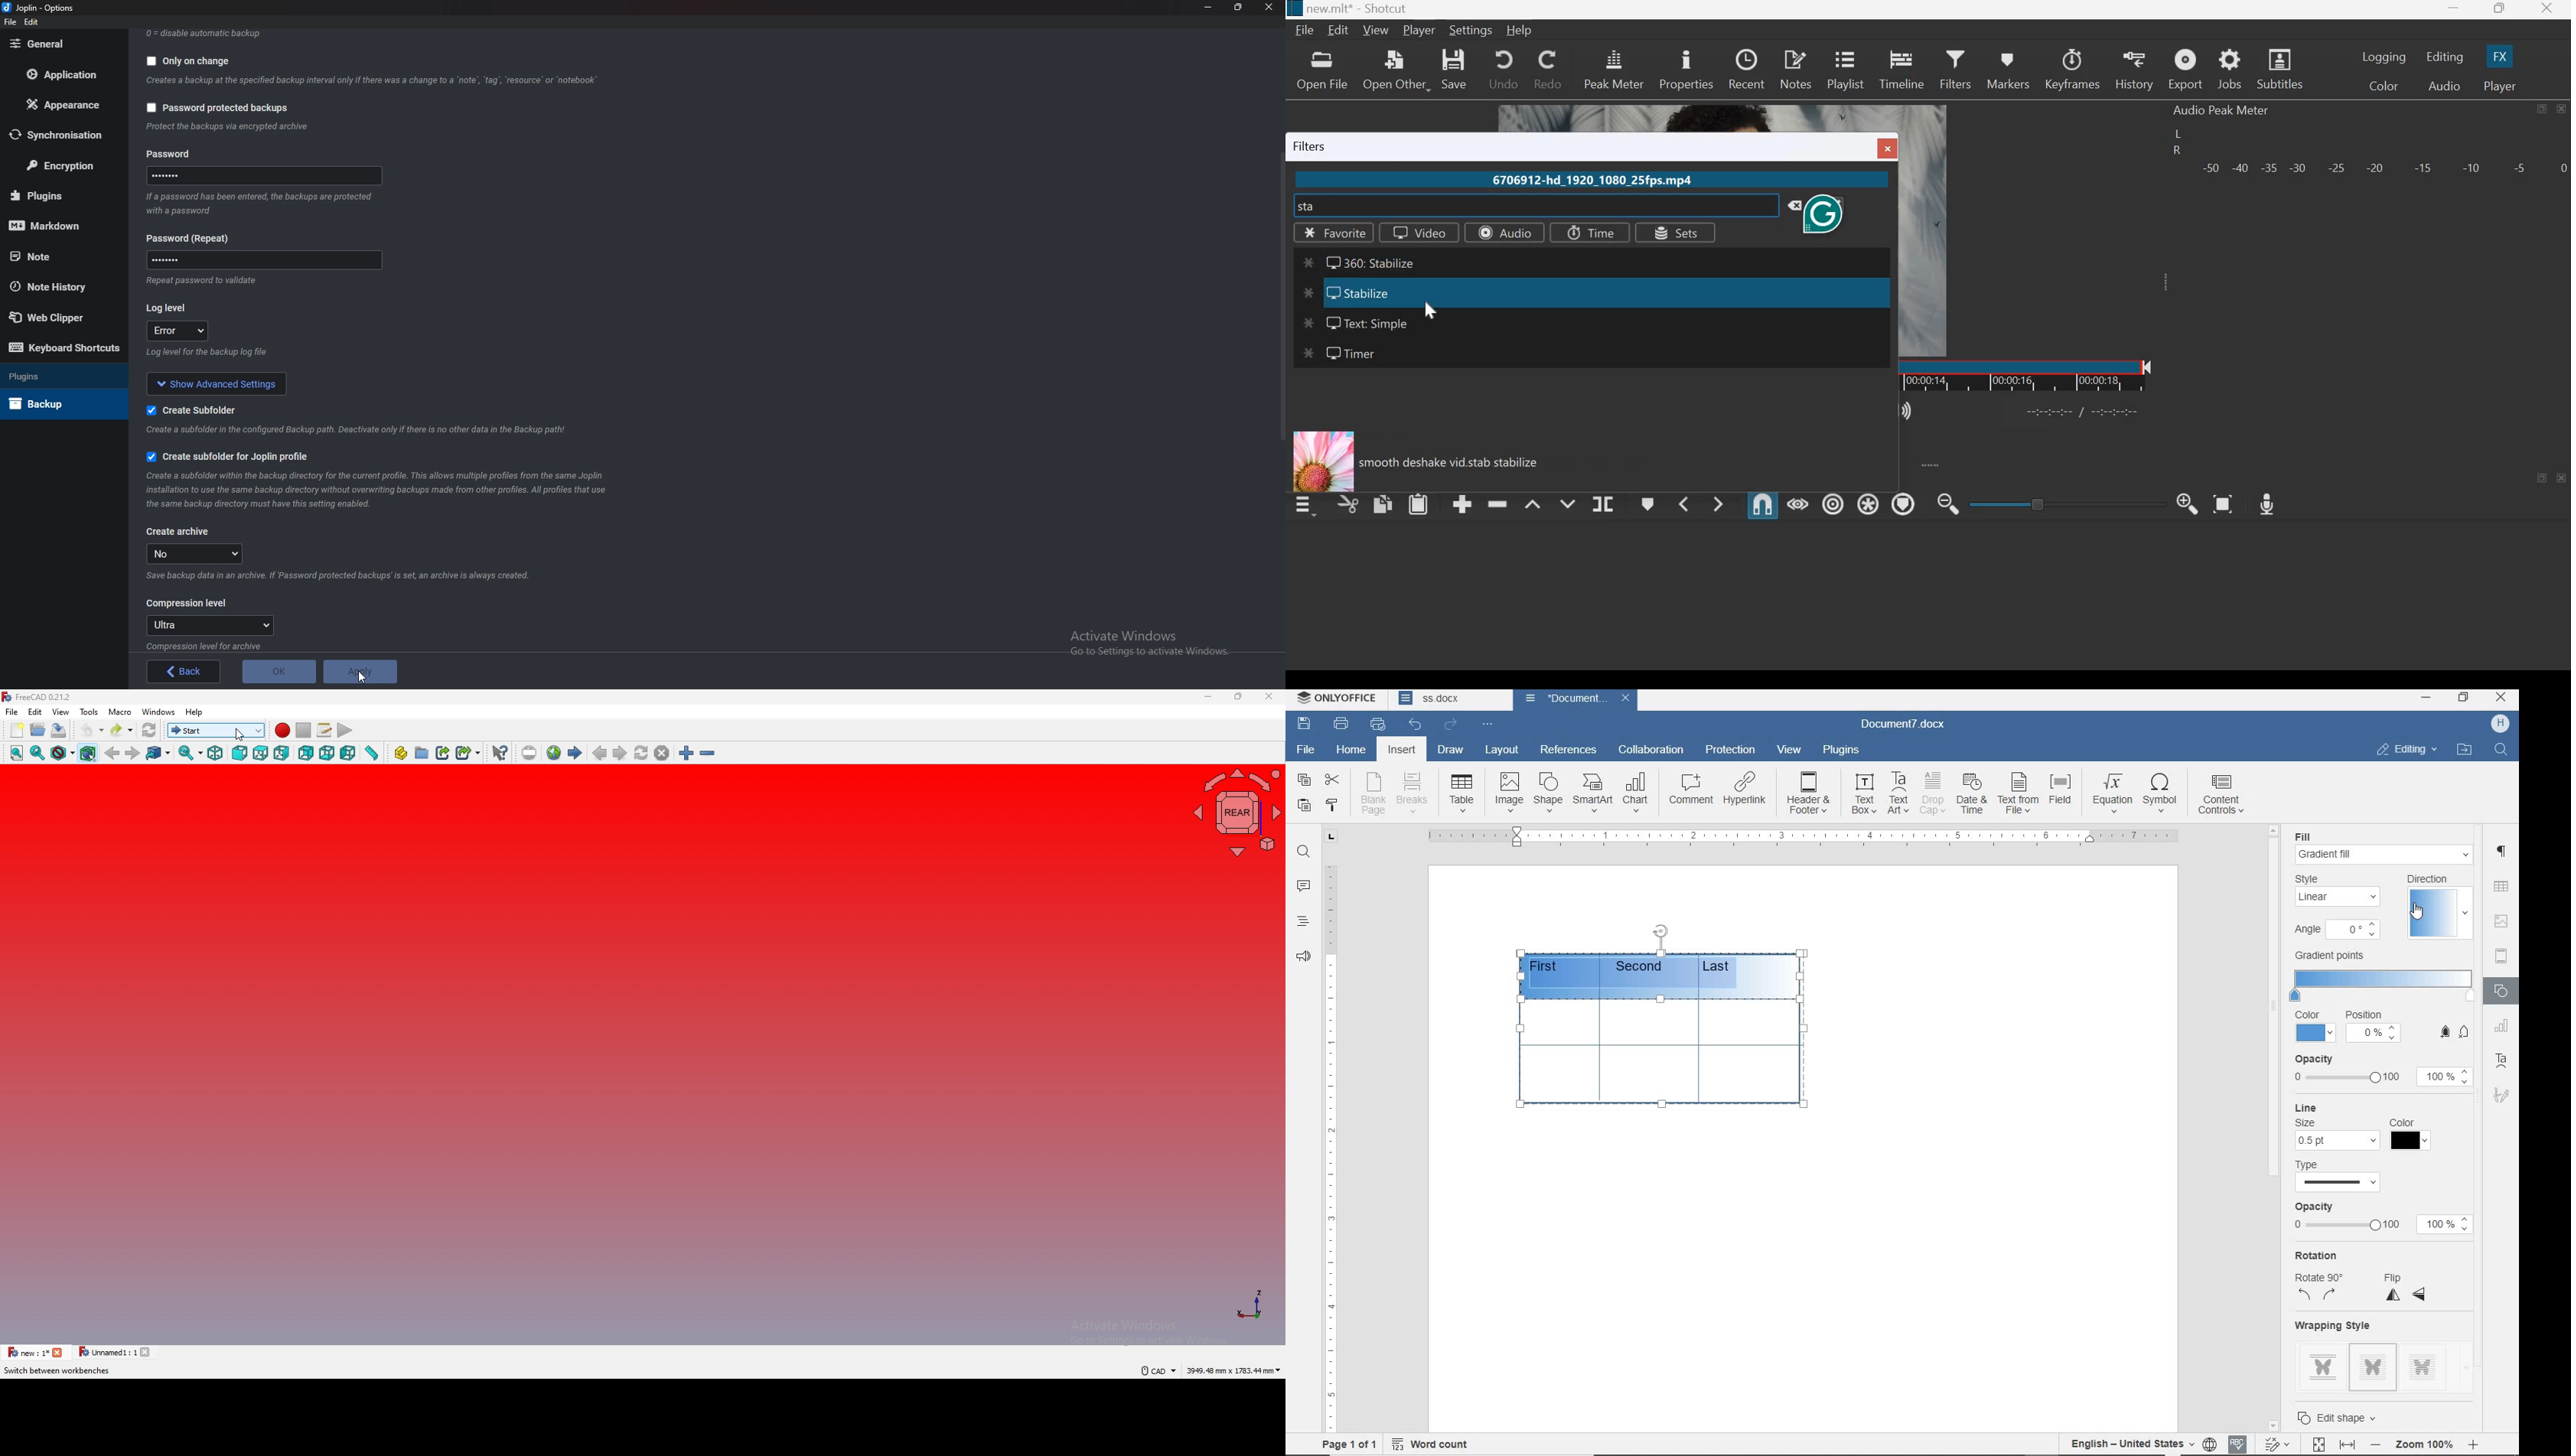 Image resolution: width=2576 pixels, height=1456 pixels. What do you see at coordinates (2500, 9) in the screenshot?
I see `Maximize` at bounding box center [2500, 9].